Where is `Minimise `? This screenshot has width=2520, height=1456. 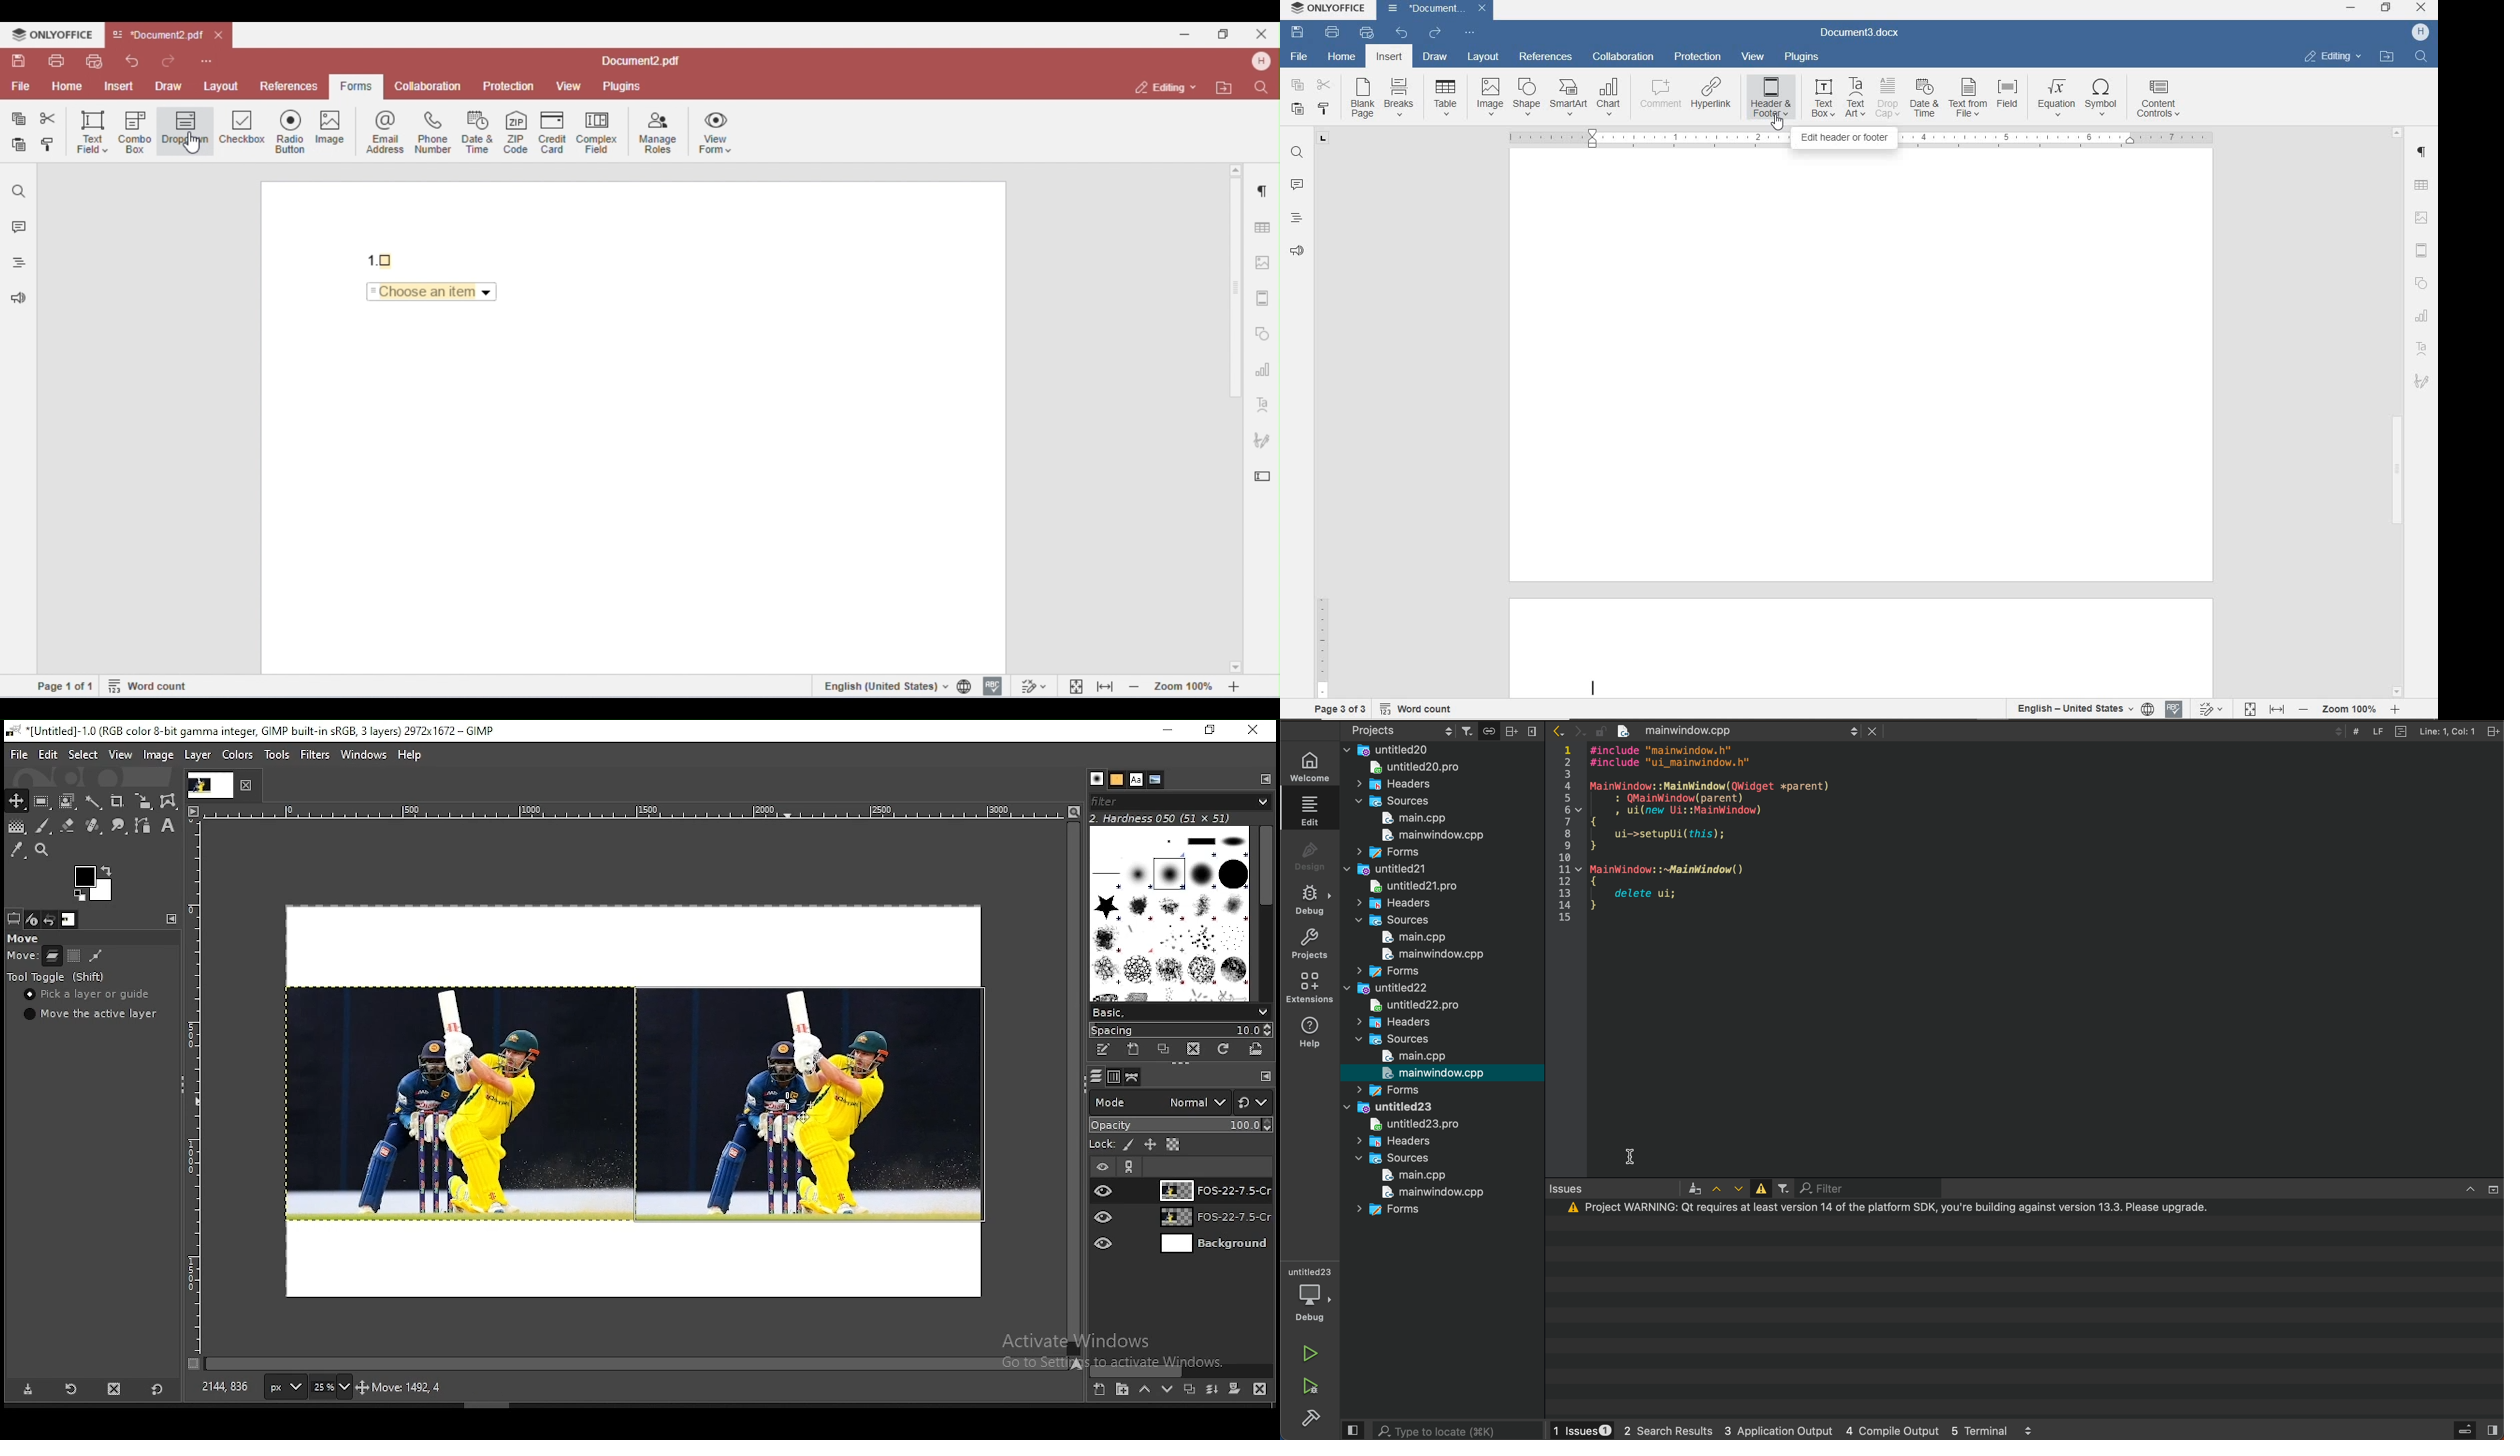
Minimise  is located at coordinates (1167, 730).